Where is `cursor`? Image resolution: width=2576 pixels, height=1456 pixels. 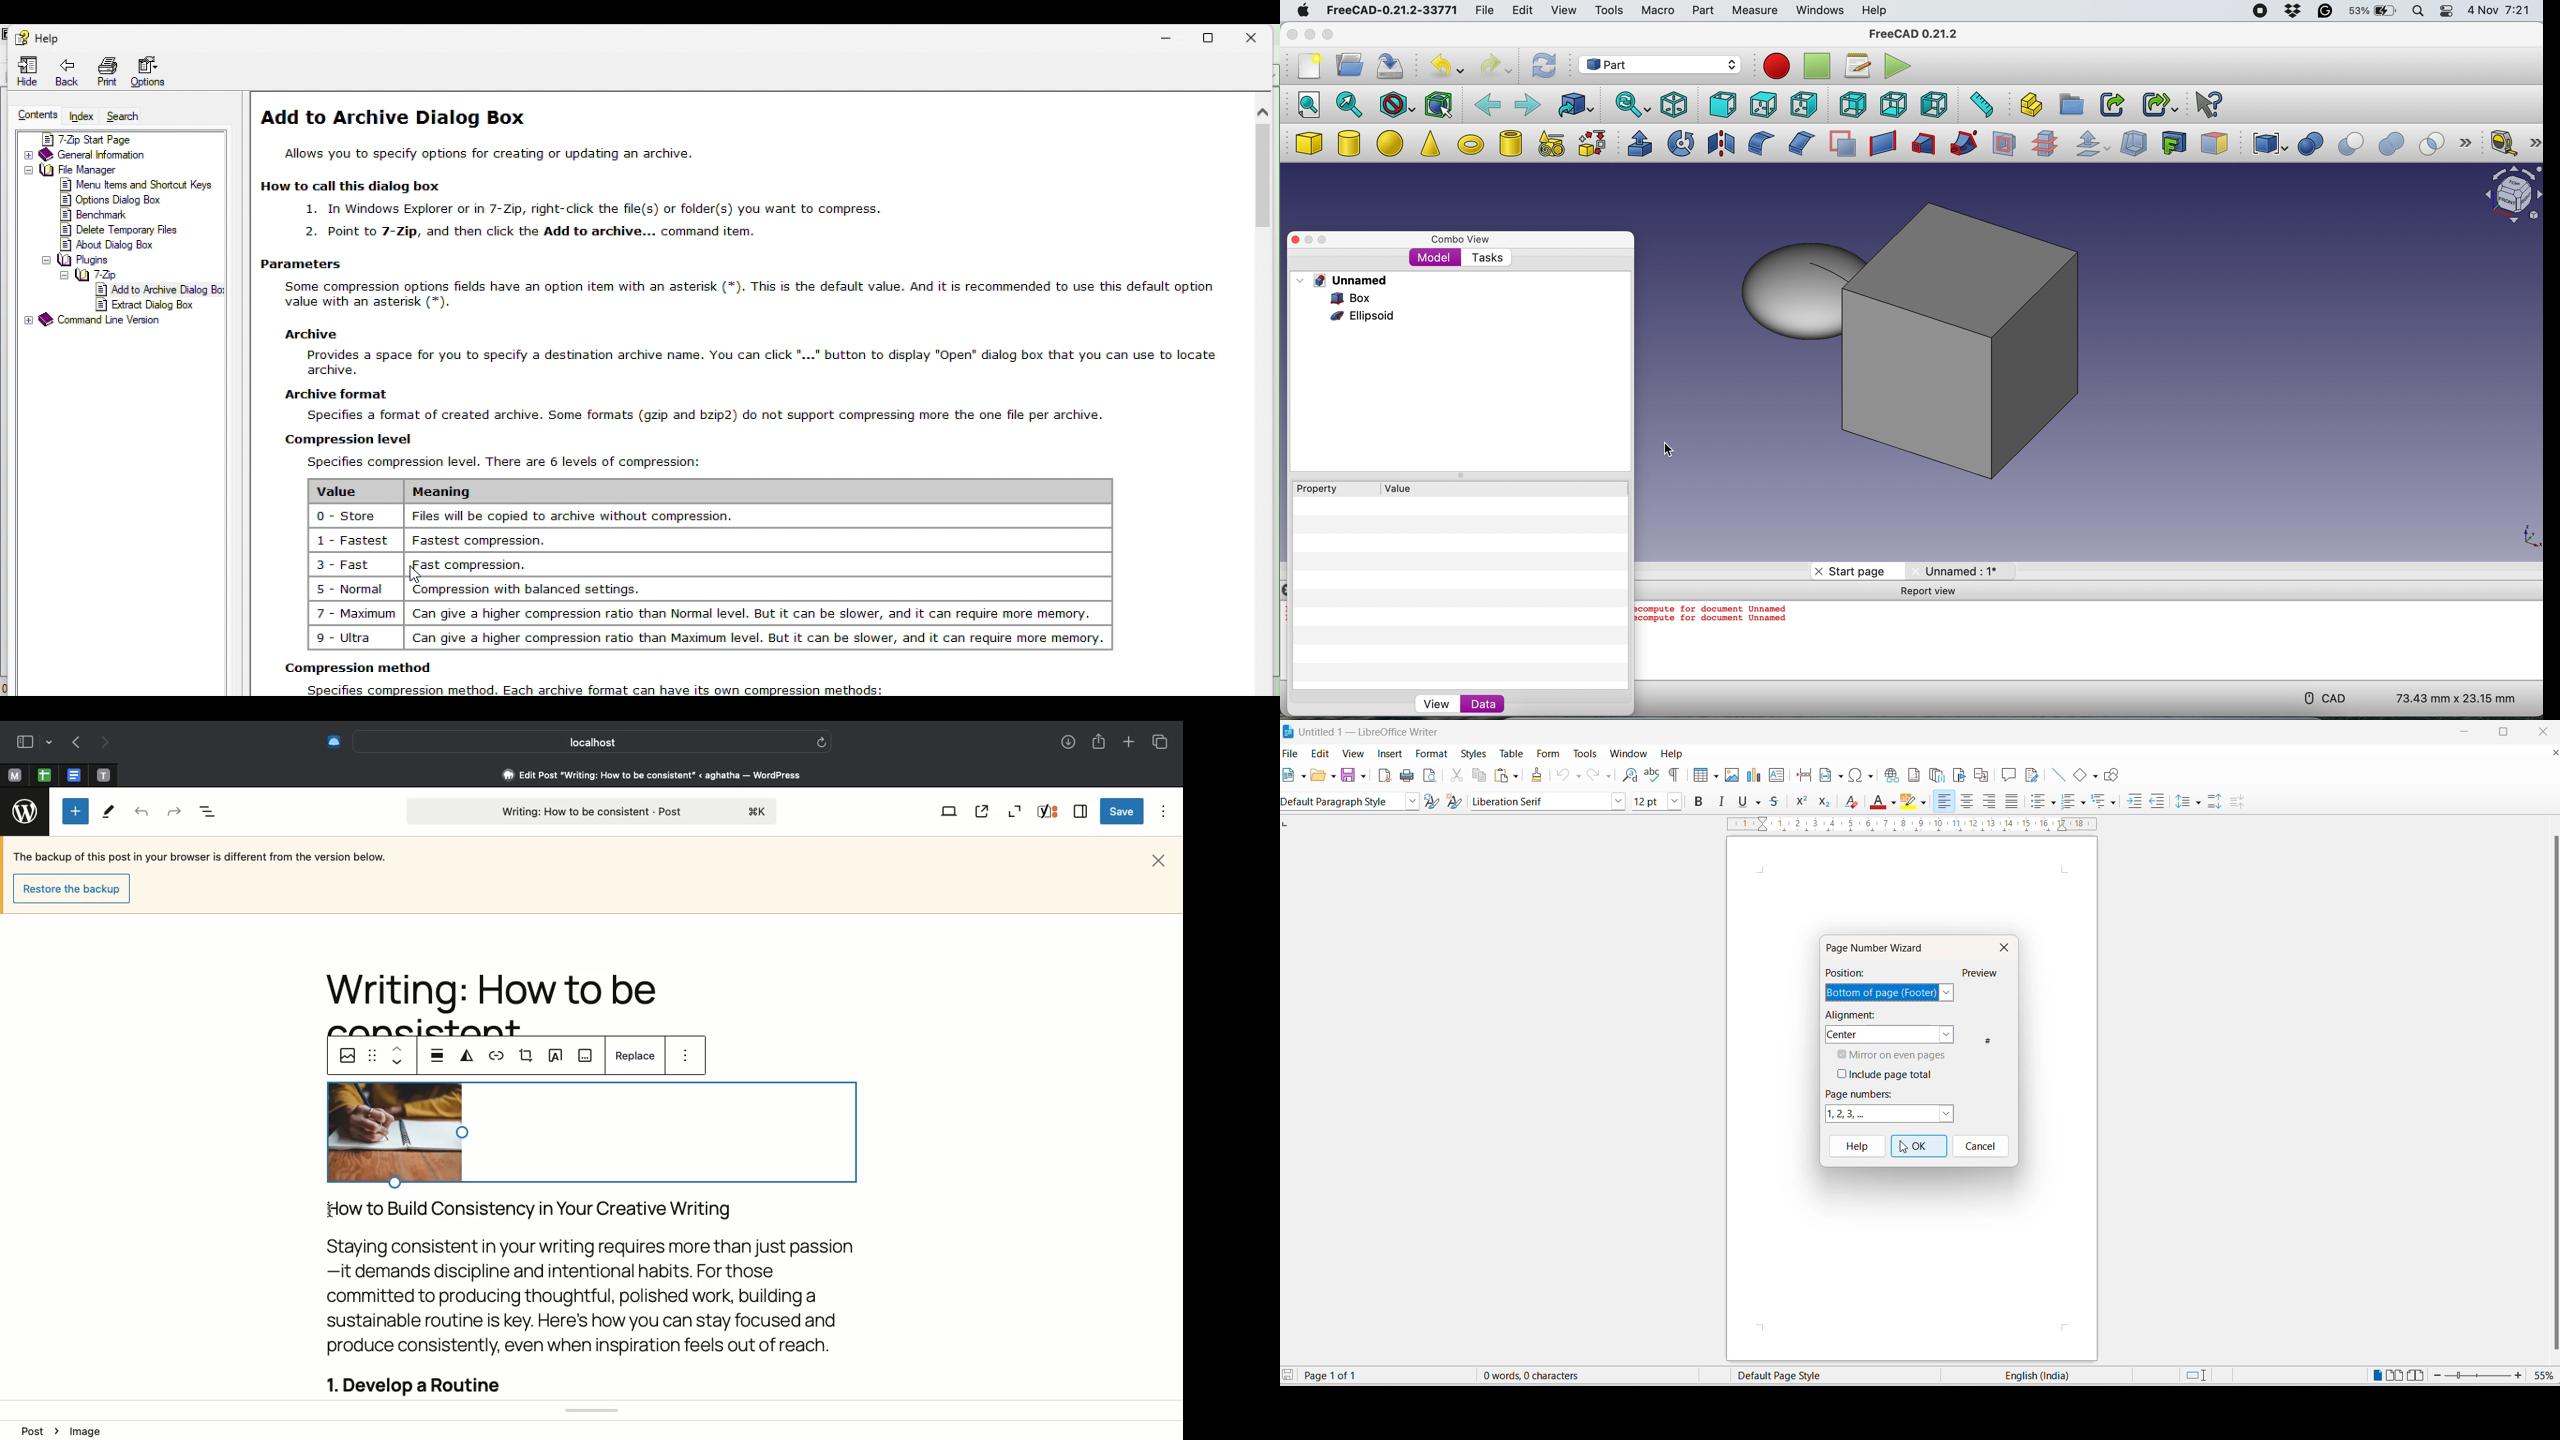 cursor is located at coordinates (1903, 1150).